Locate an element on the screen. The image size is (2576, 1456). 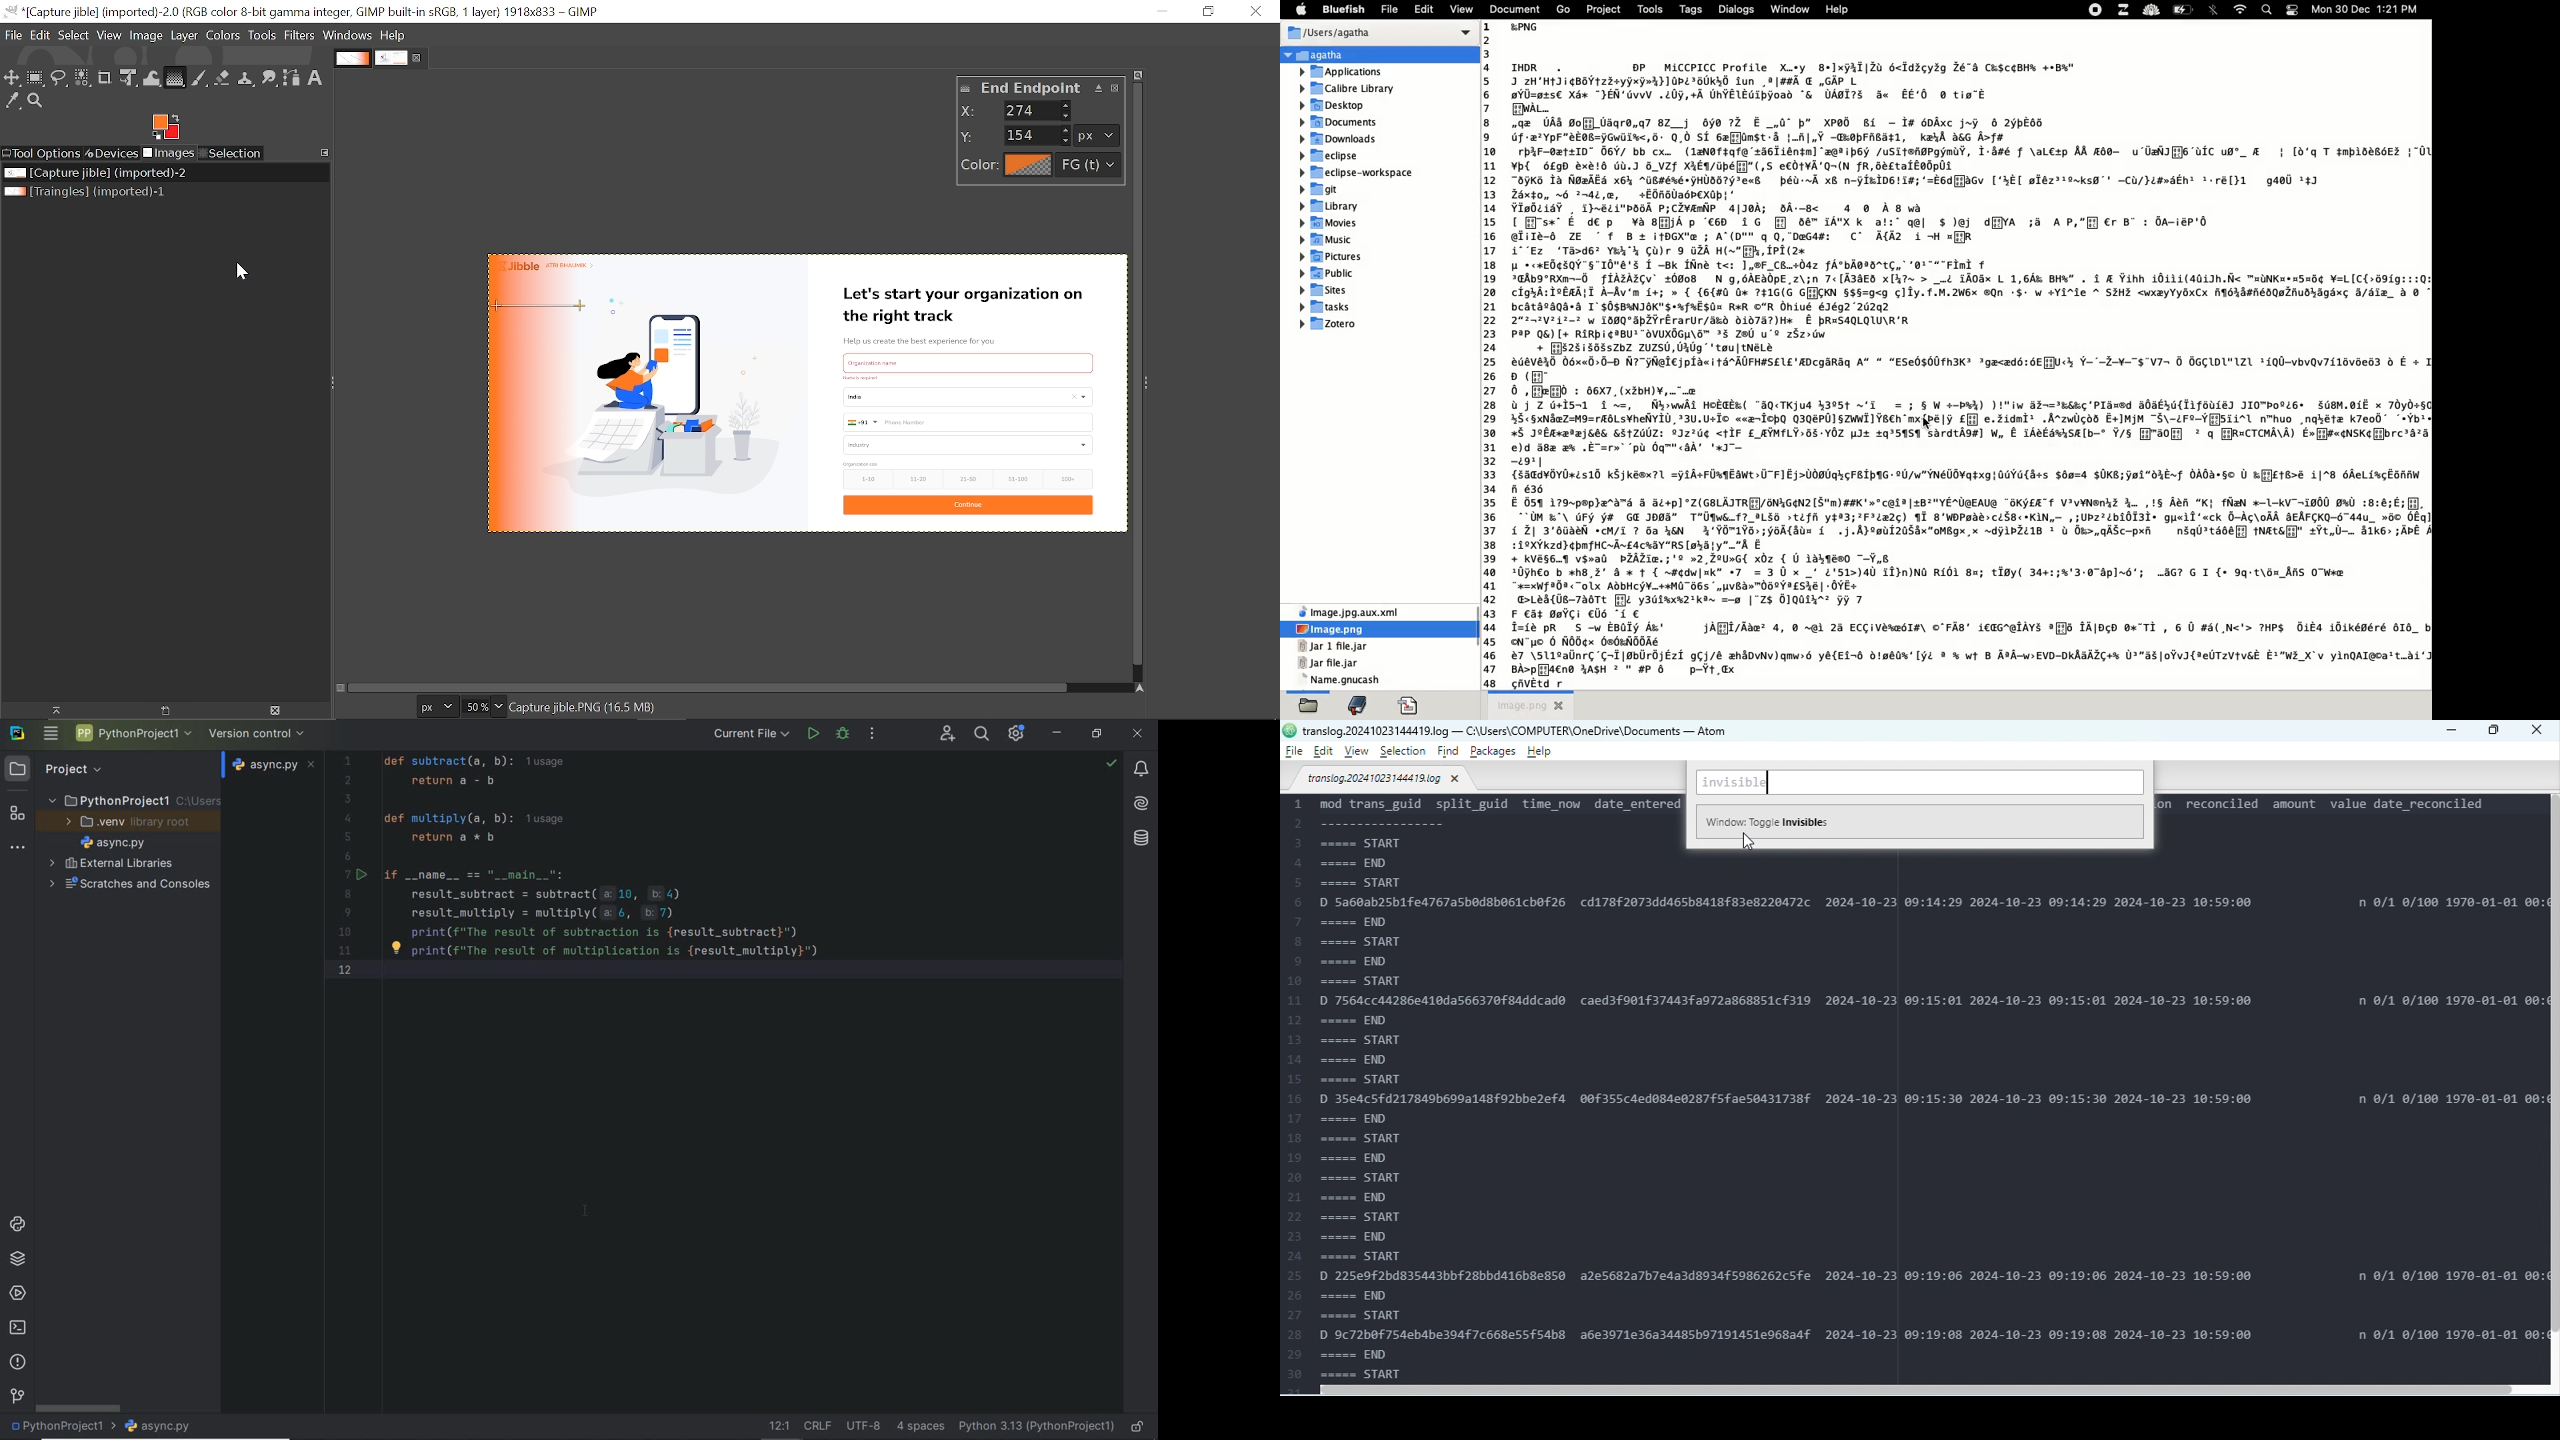
Project name is located at coordinates (134, 800).